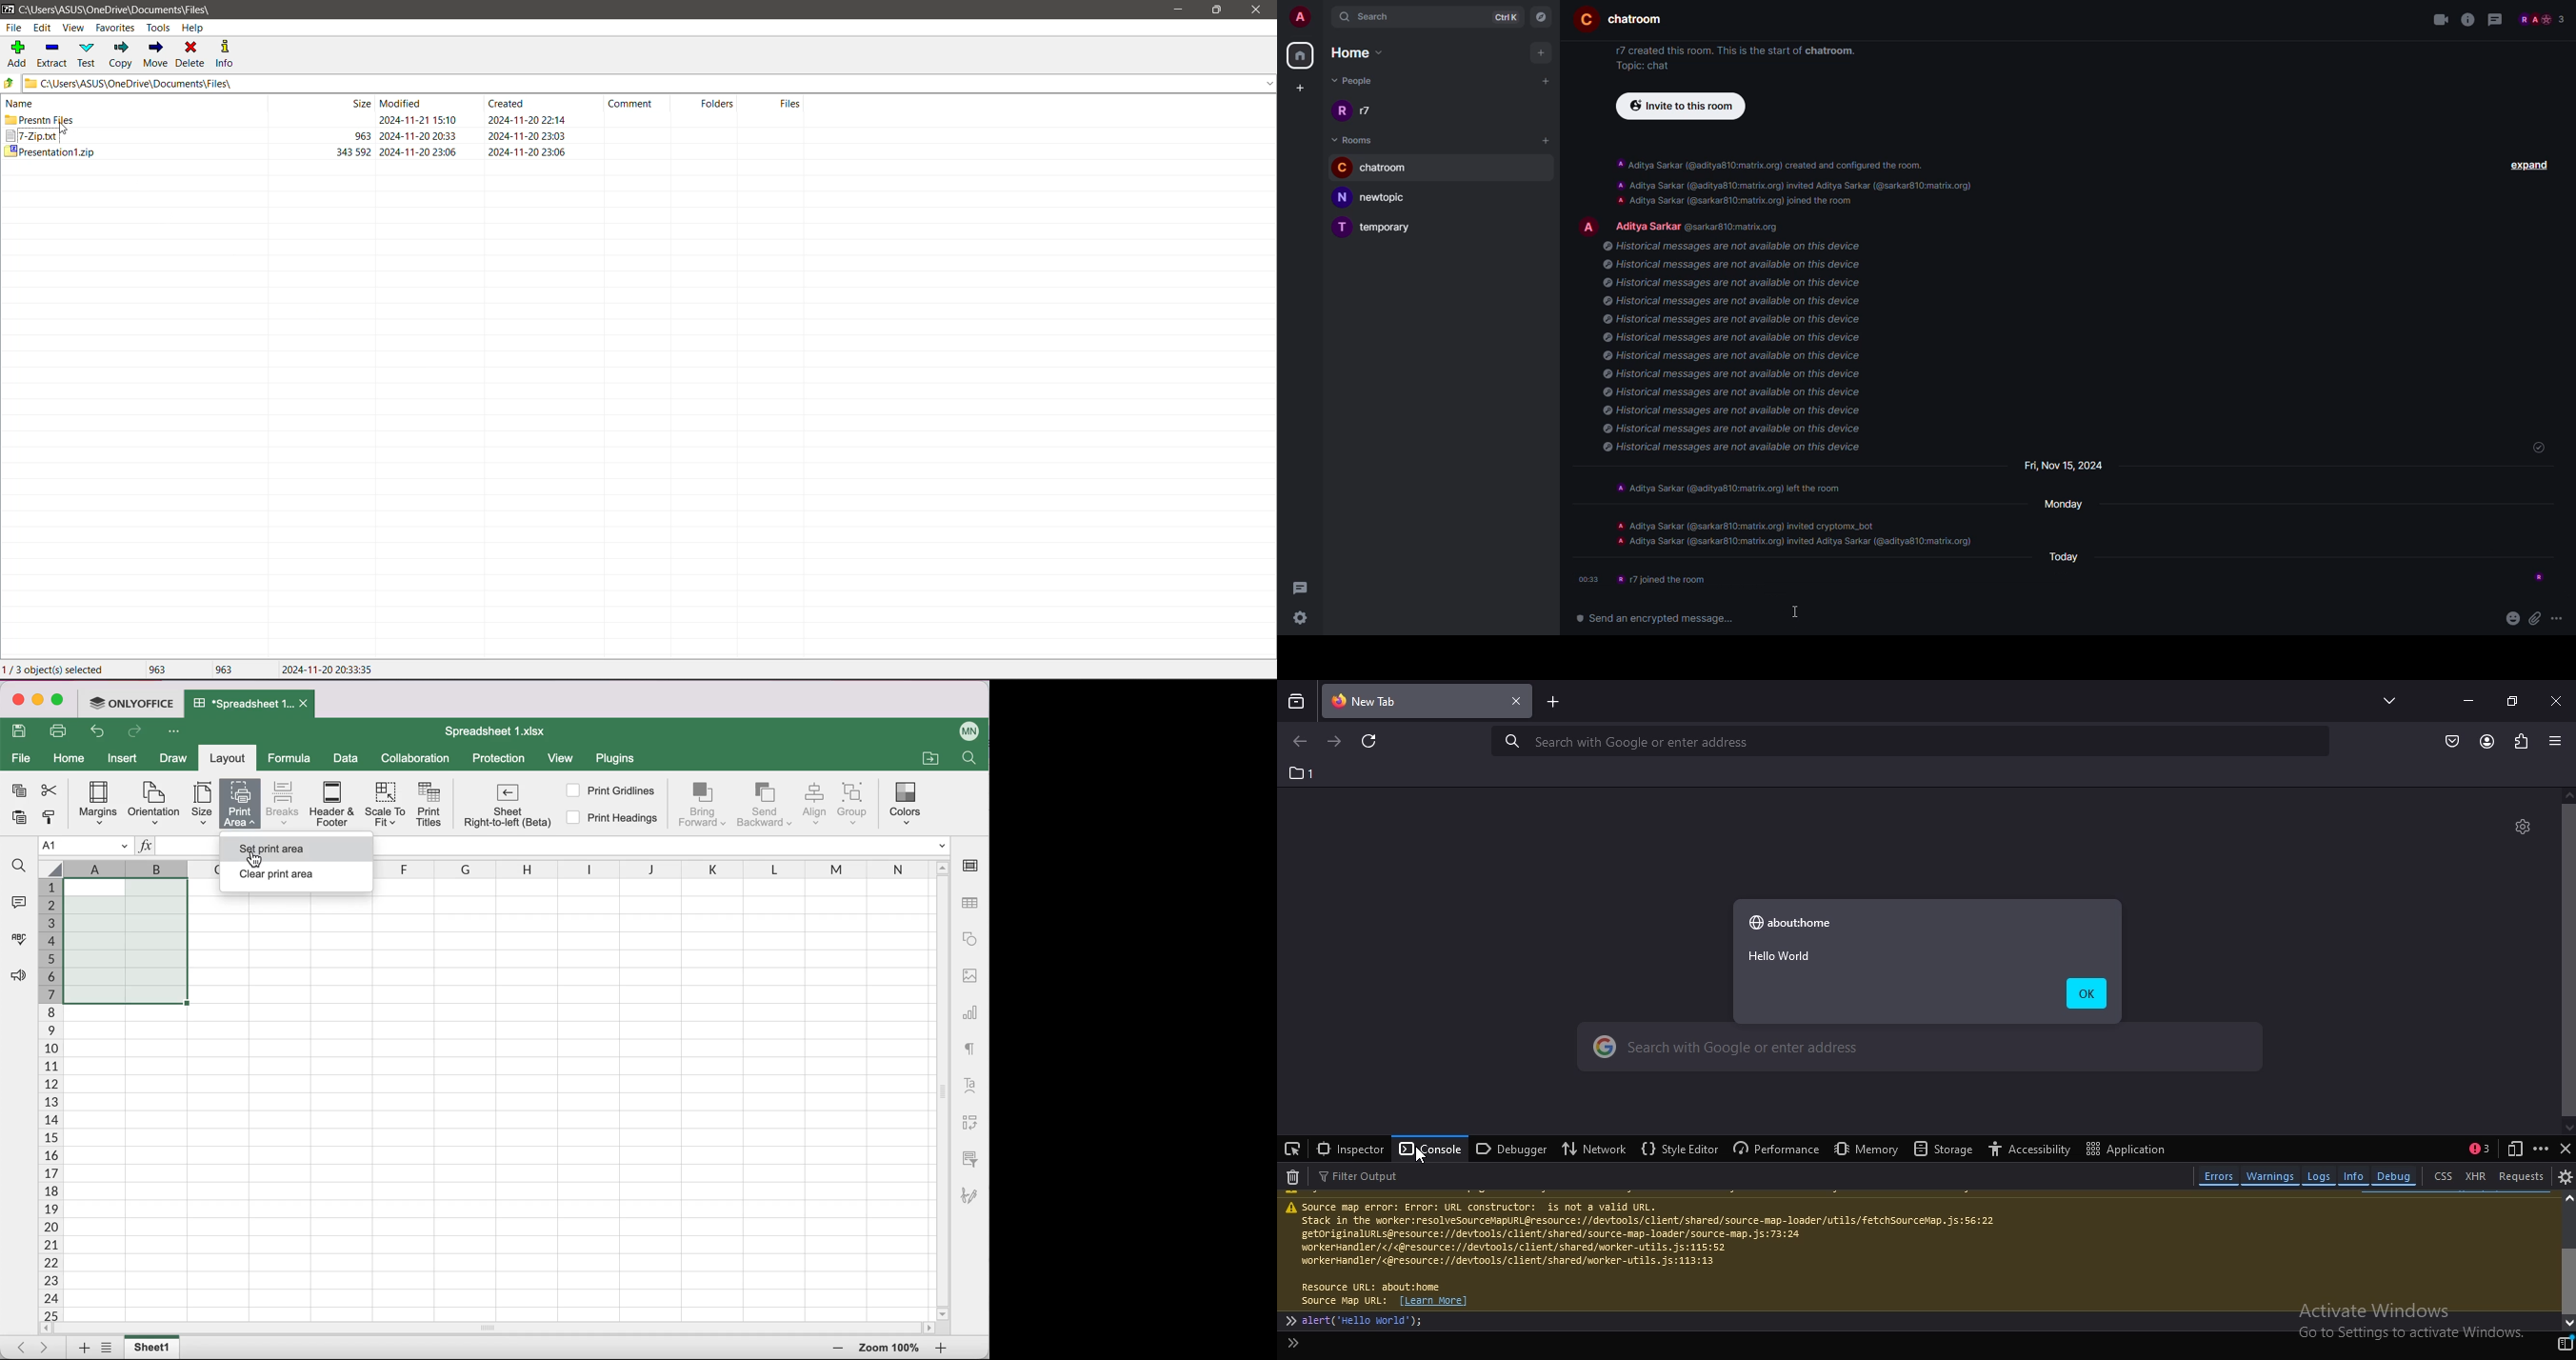  What do you see at coordinates (433, 806) in the screenshot?
I see `Print tiles` at bounding box center [433, 806].